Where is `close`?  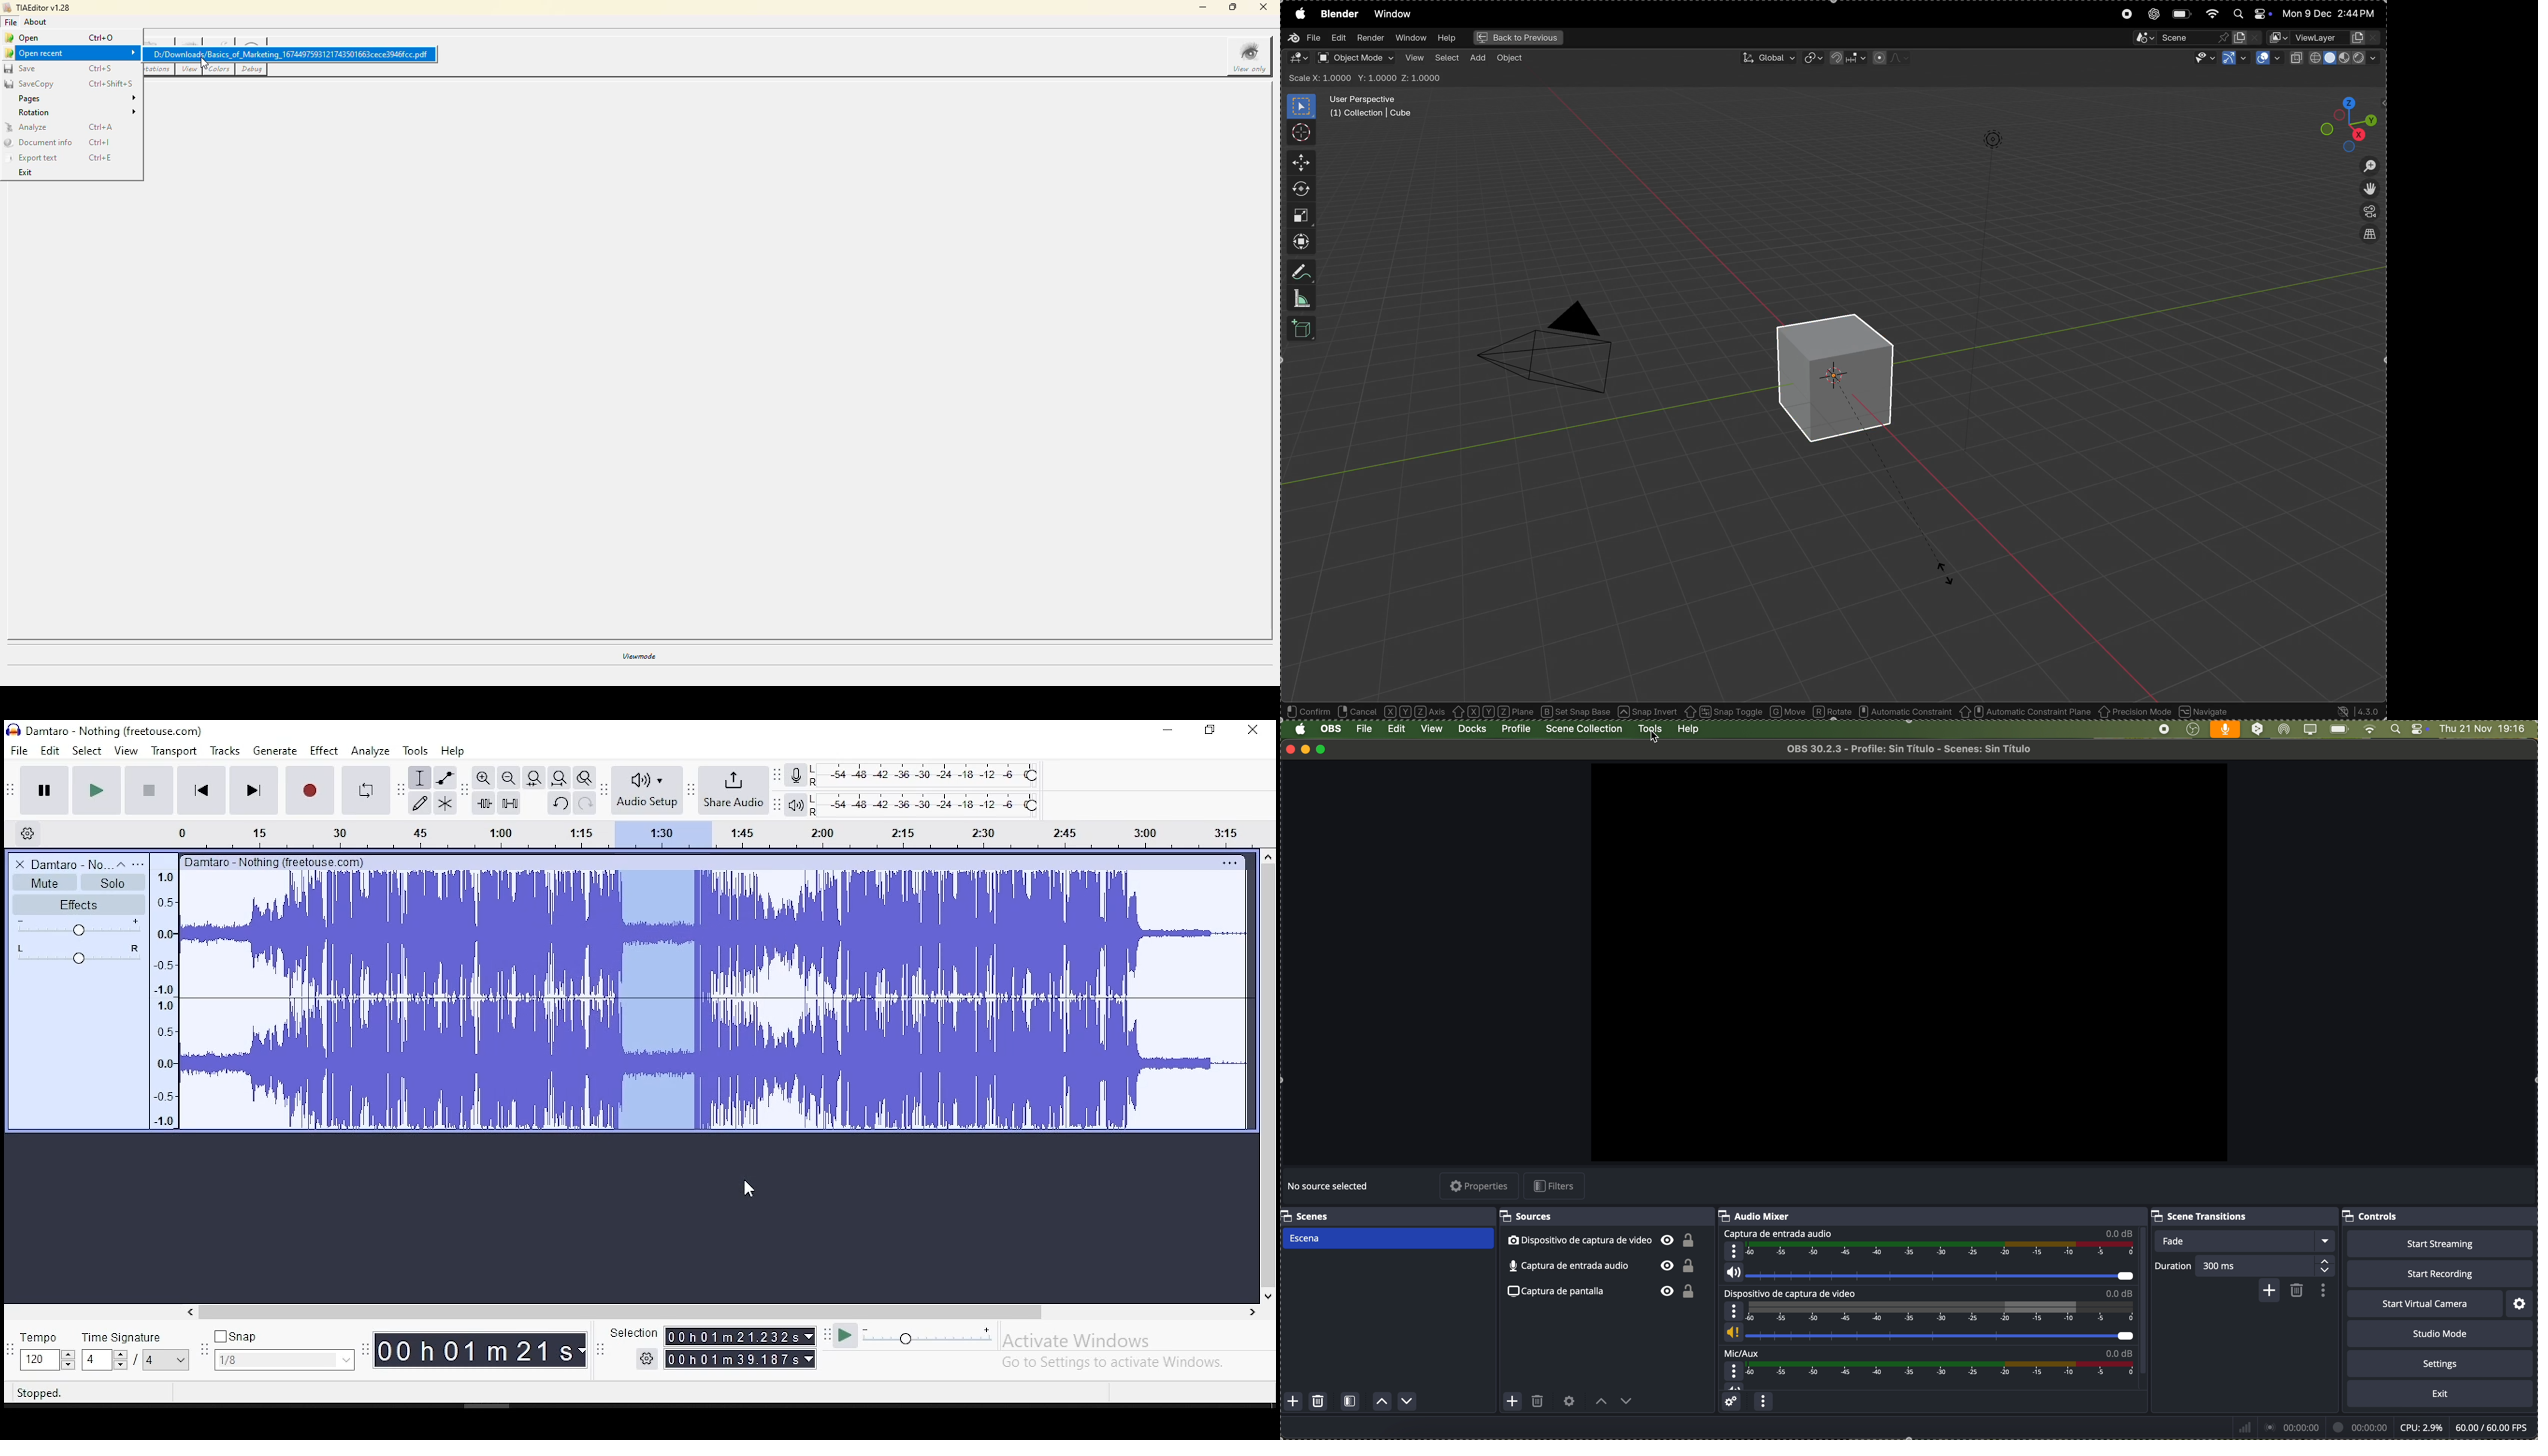
close is located at coordinates (1252, 731).